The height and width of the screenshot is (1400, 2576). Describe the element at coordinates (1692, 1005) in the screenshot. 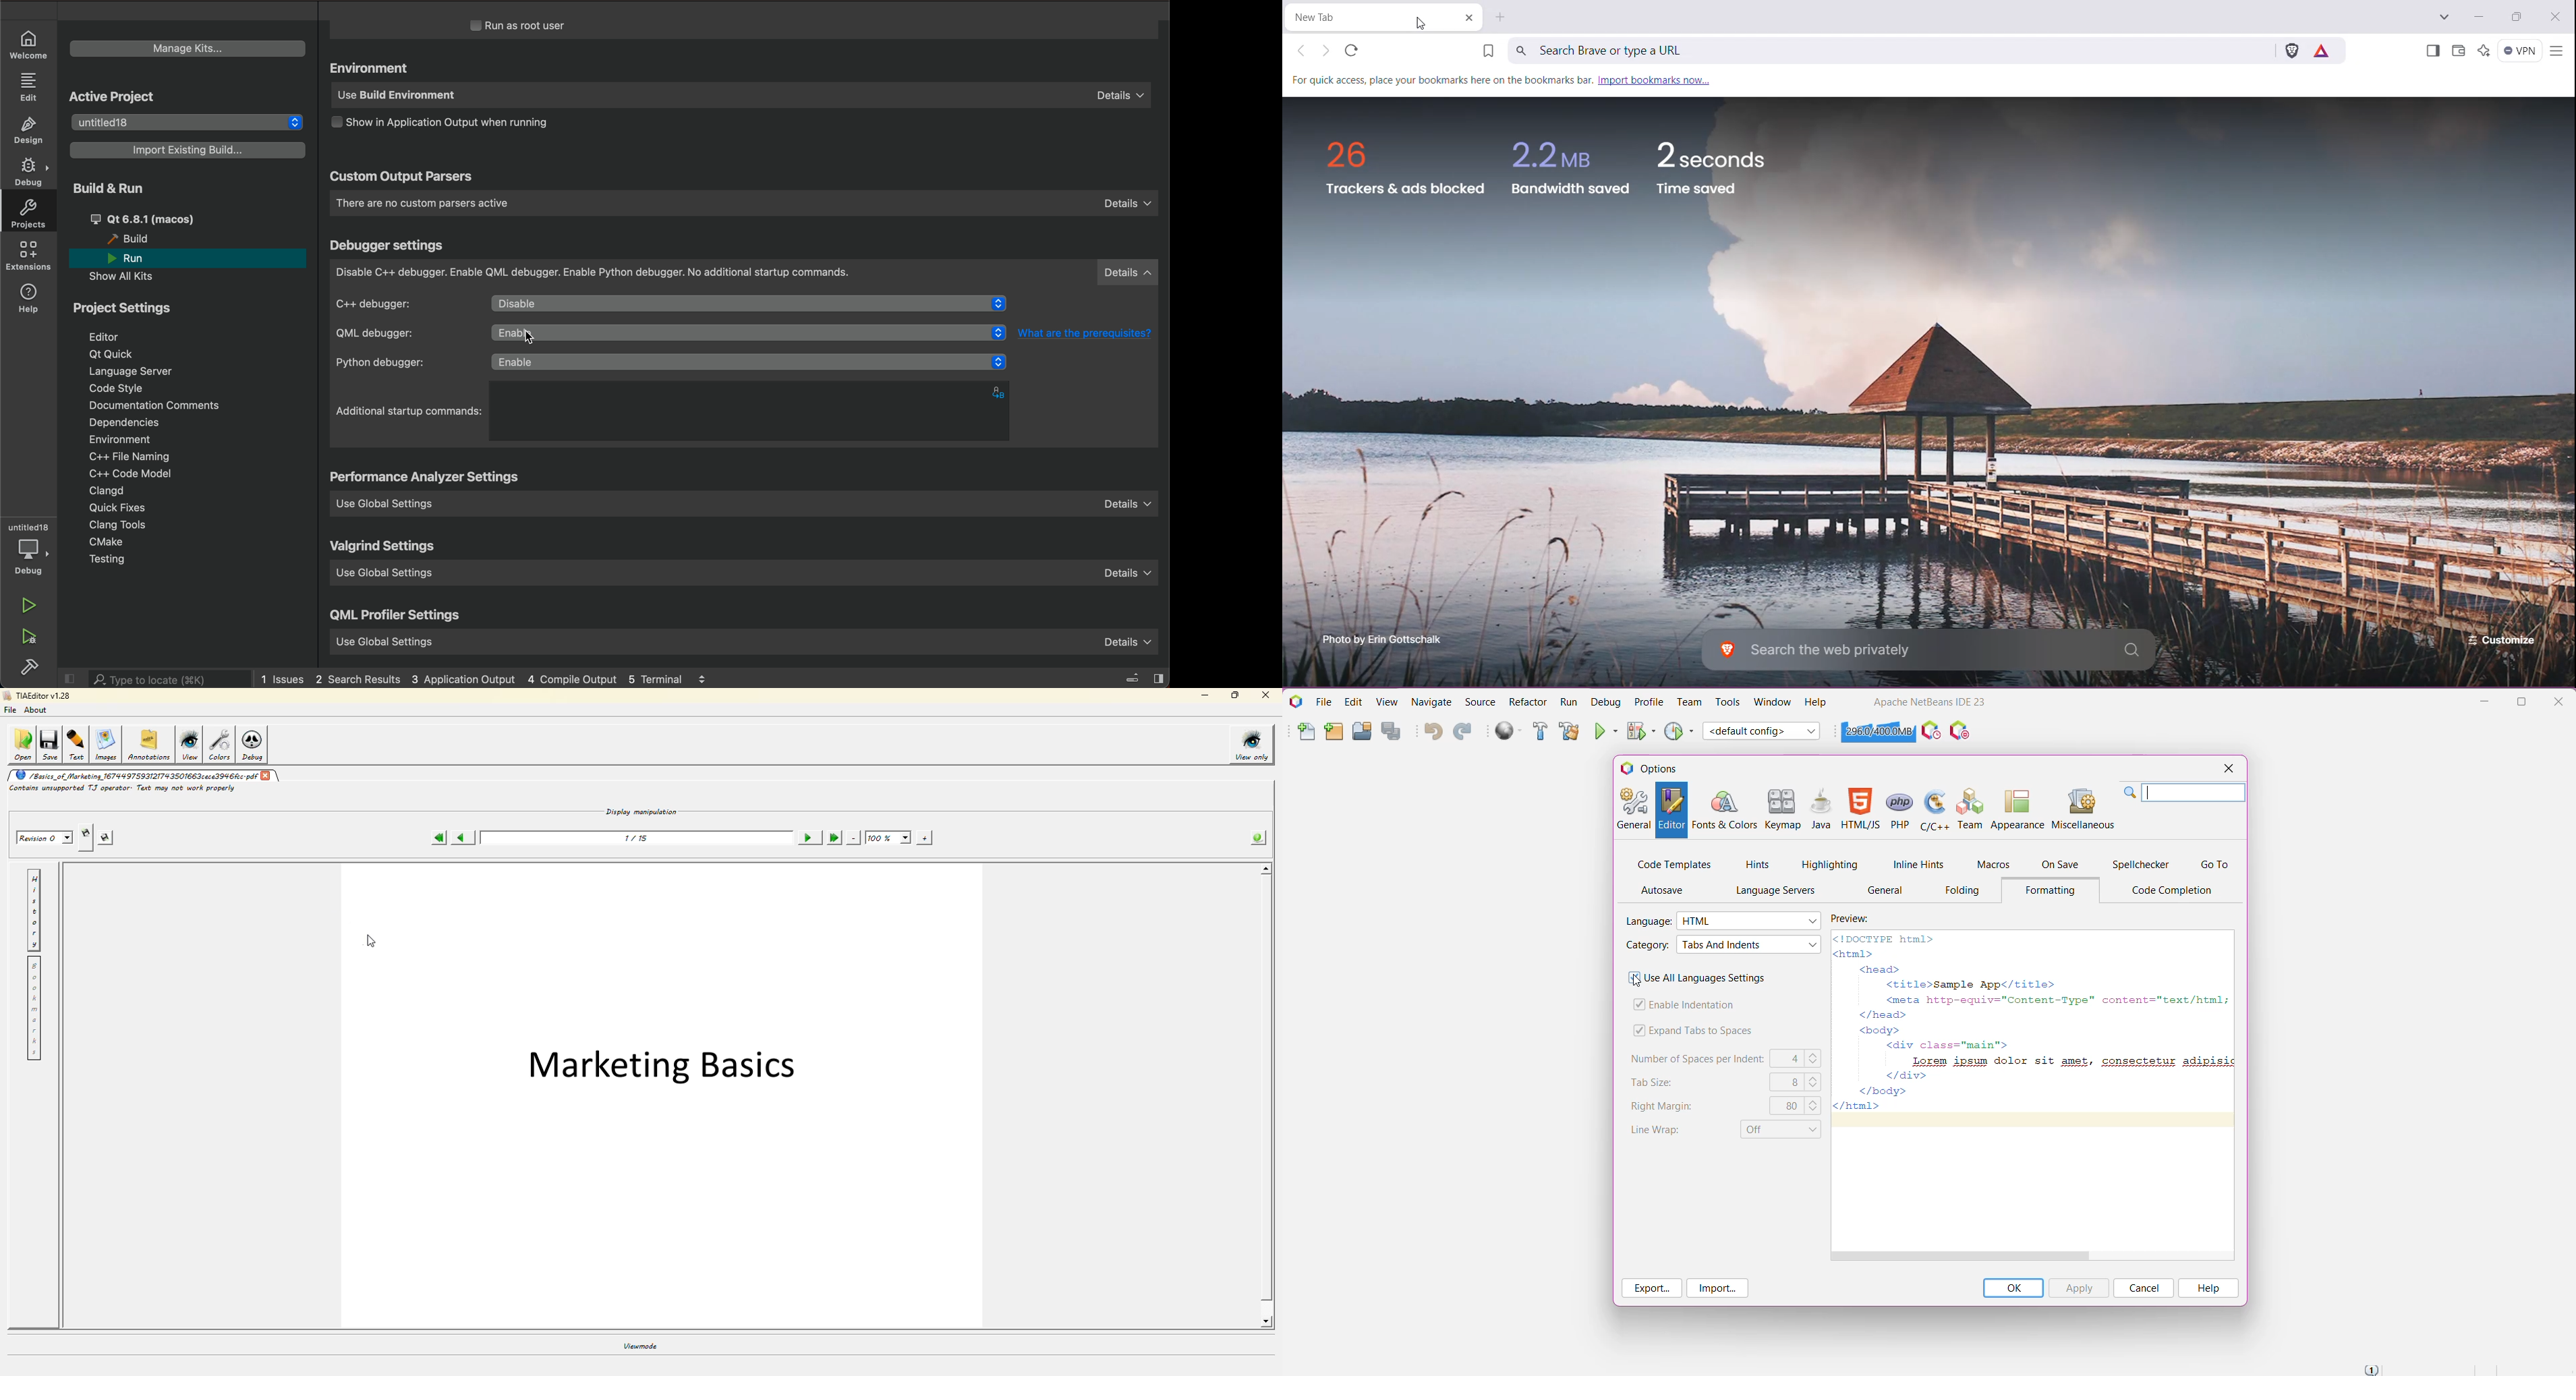

I see `Enable Indentation - click to enable` at that location.